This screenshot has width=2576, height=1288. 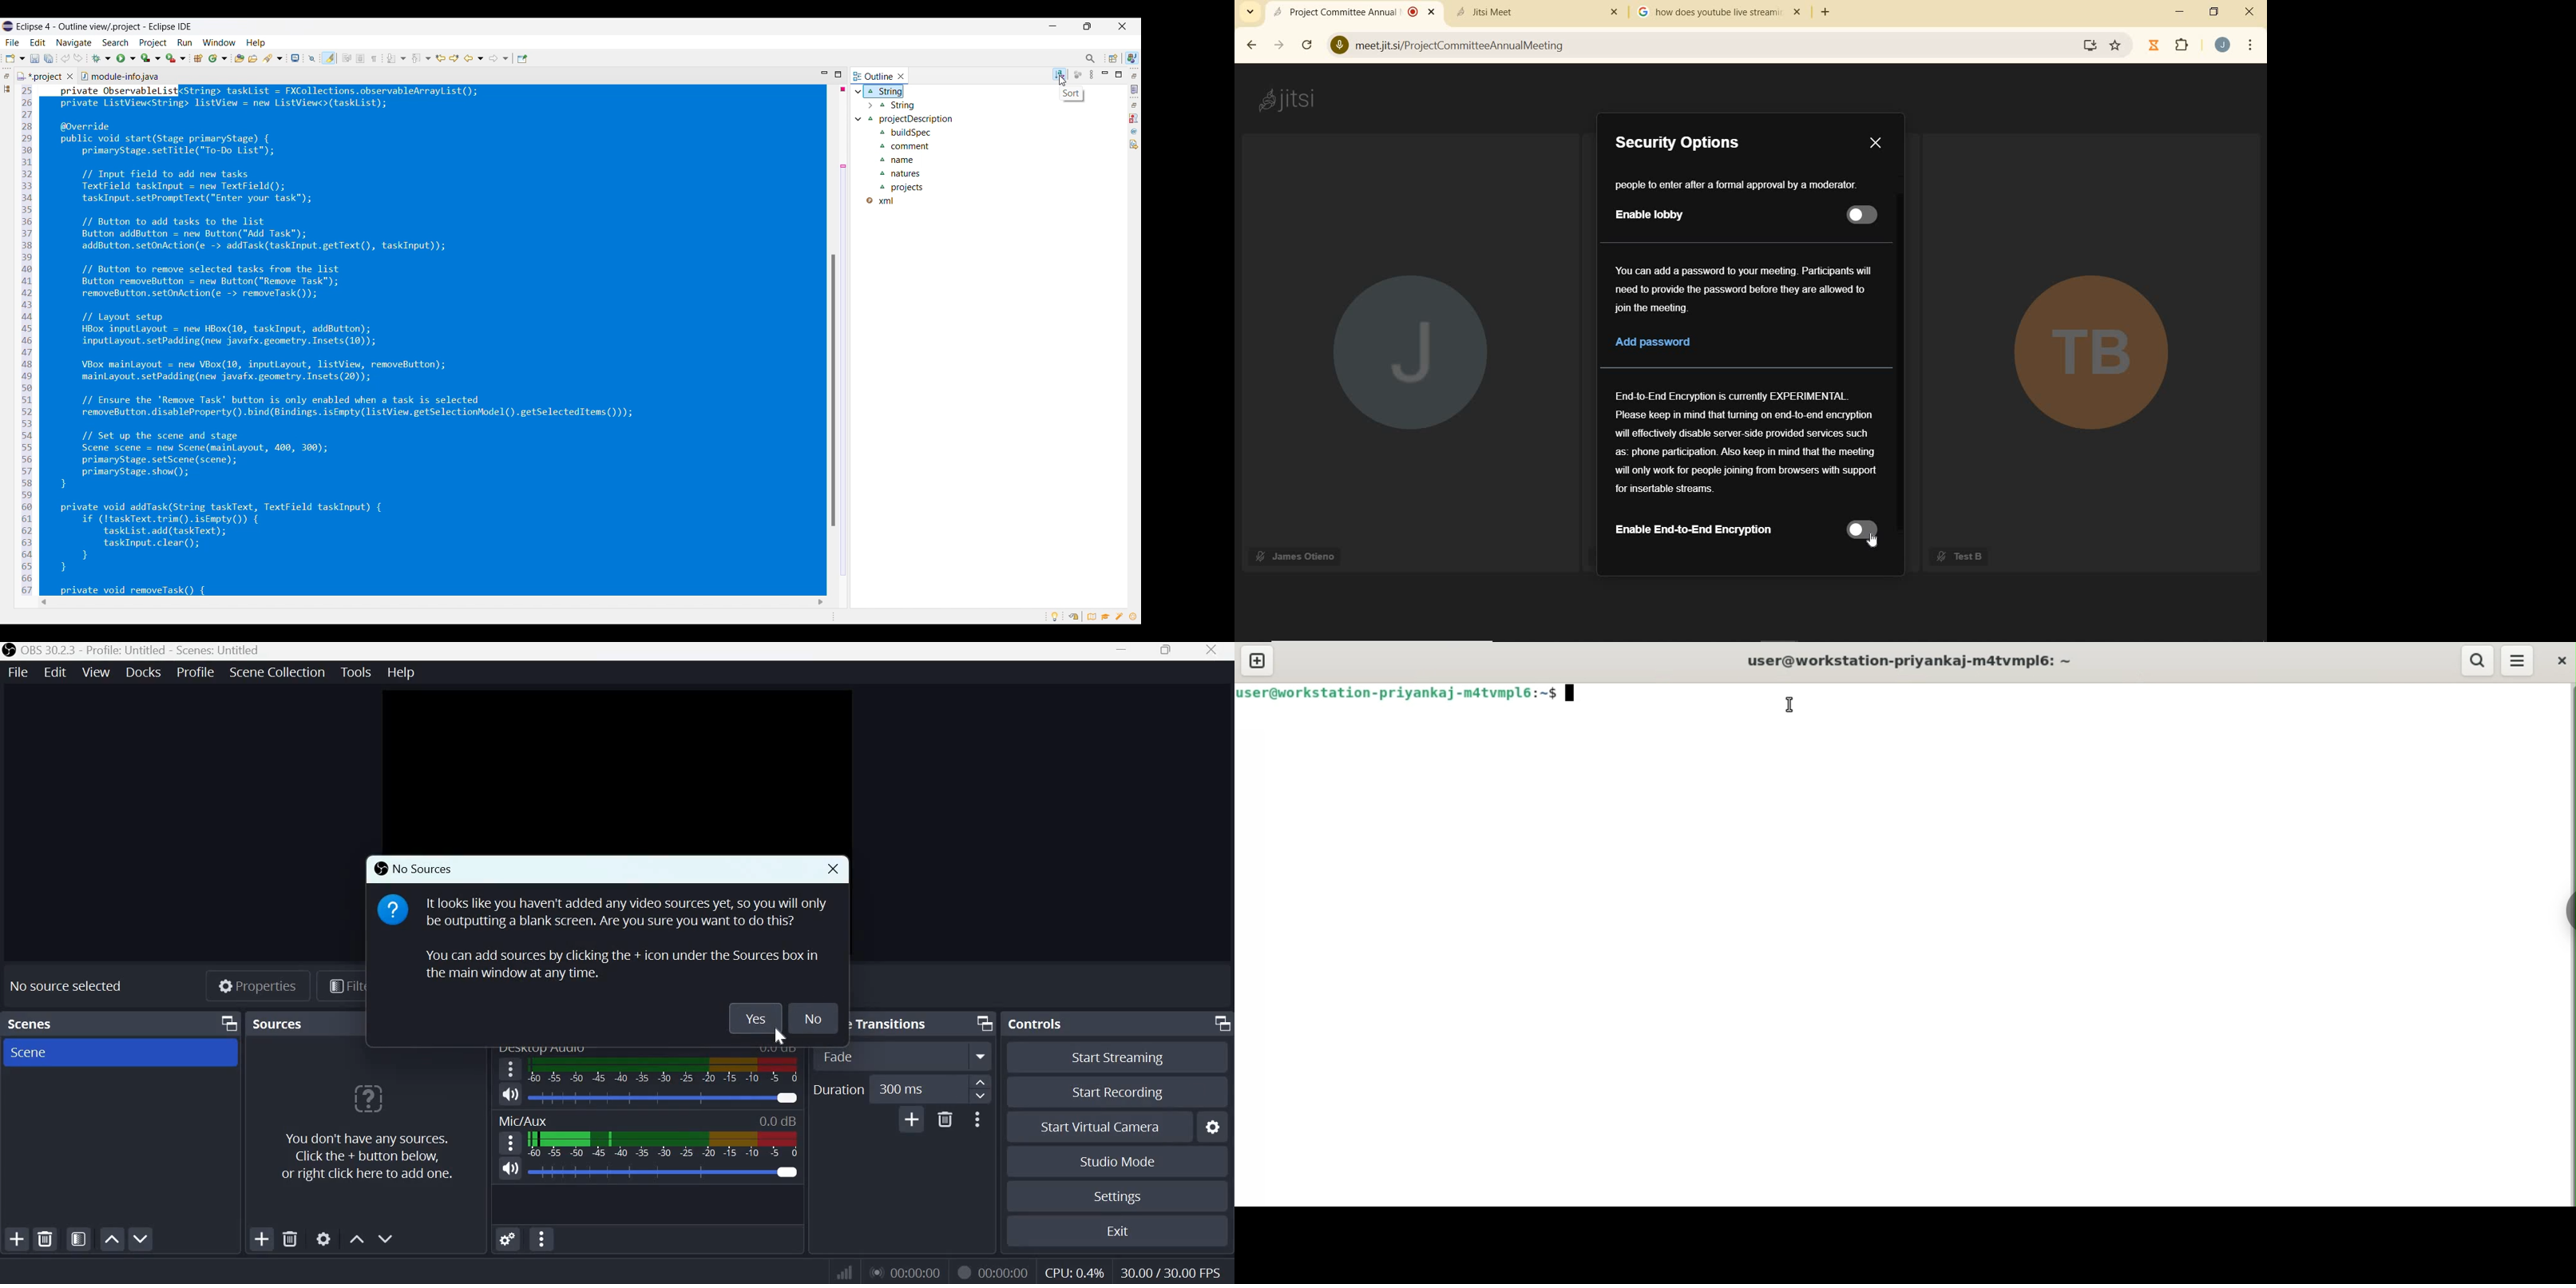 I want to click on Recording Status Icon, so click(x=963, y=1270).